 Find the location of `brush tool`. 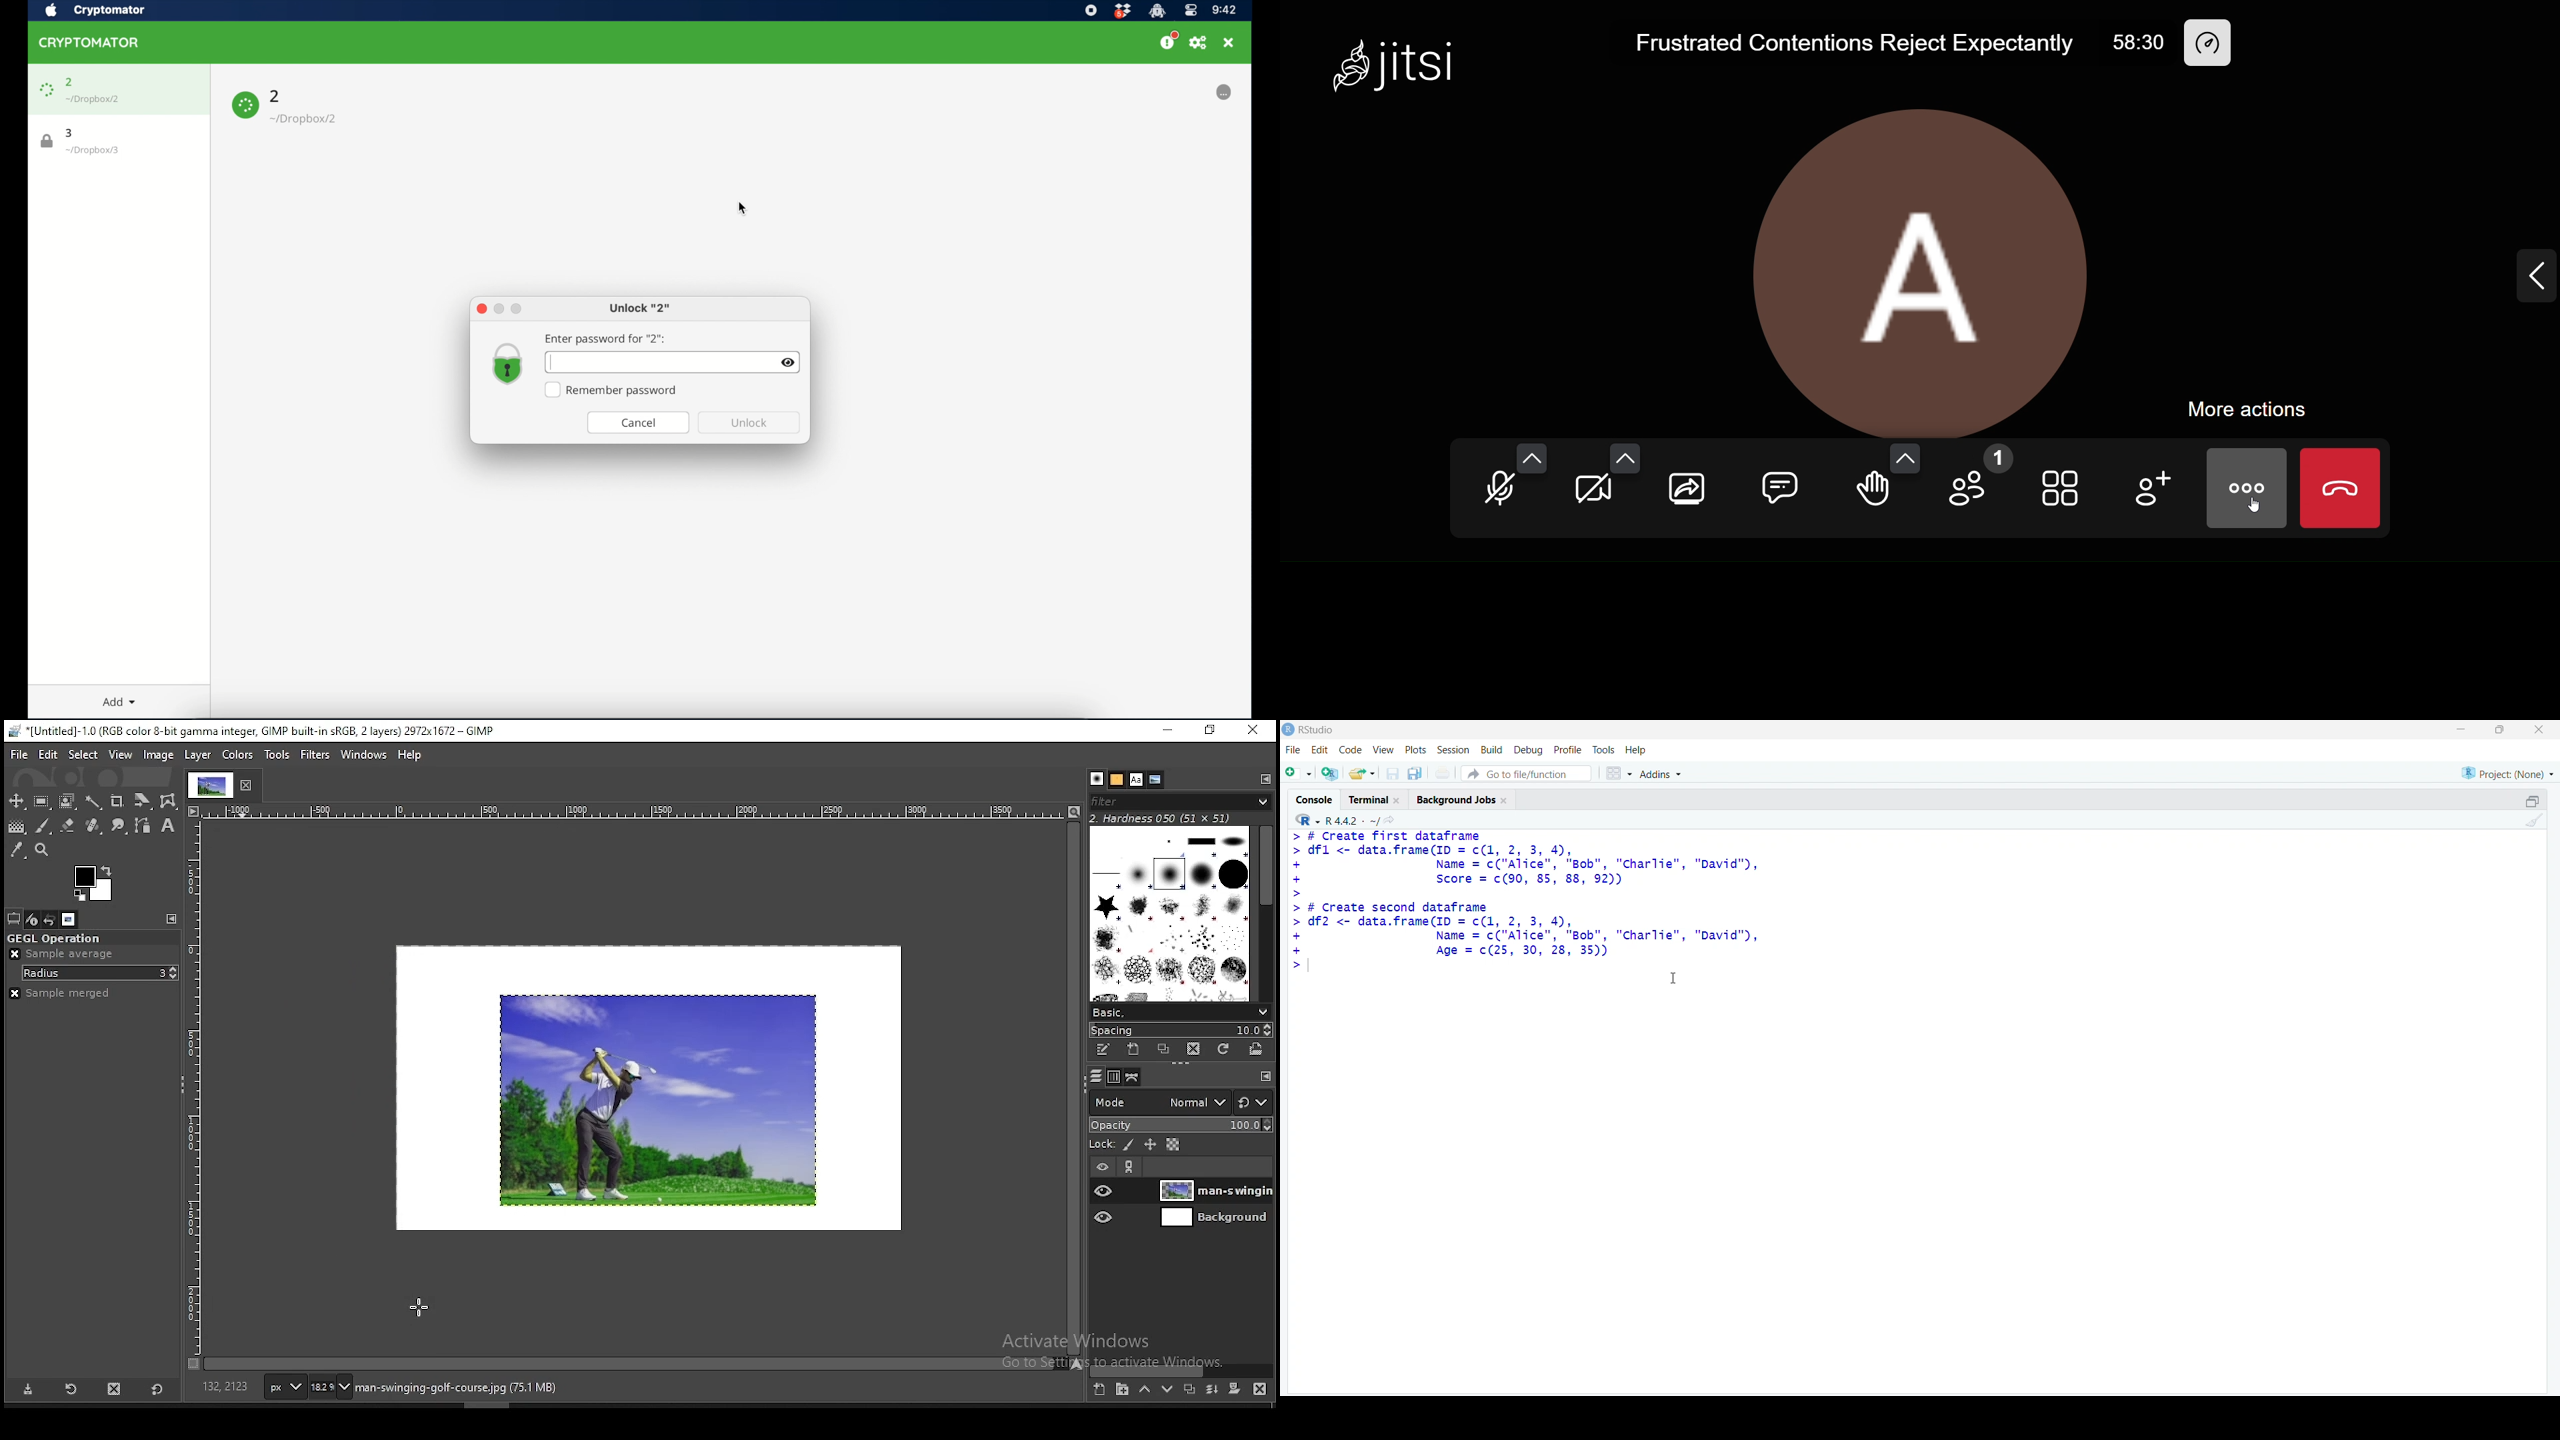

brush tool is located at coordinates (47, 827).